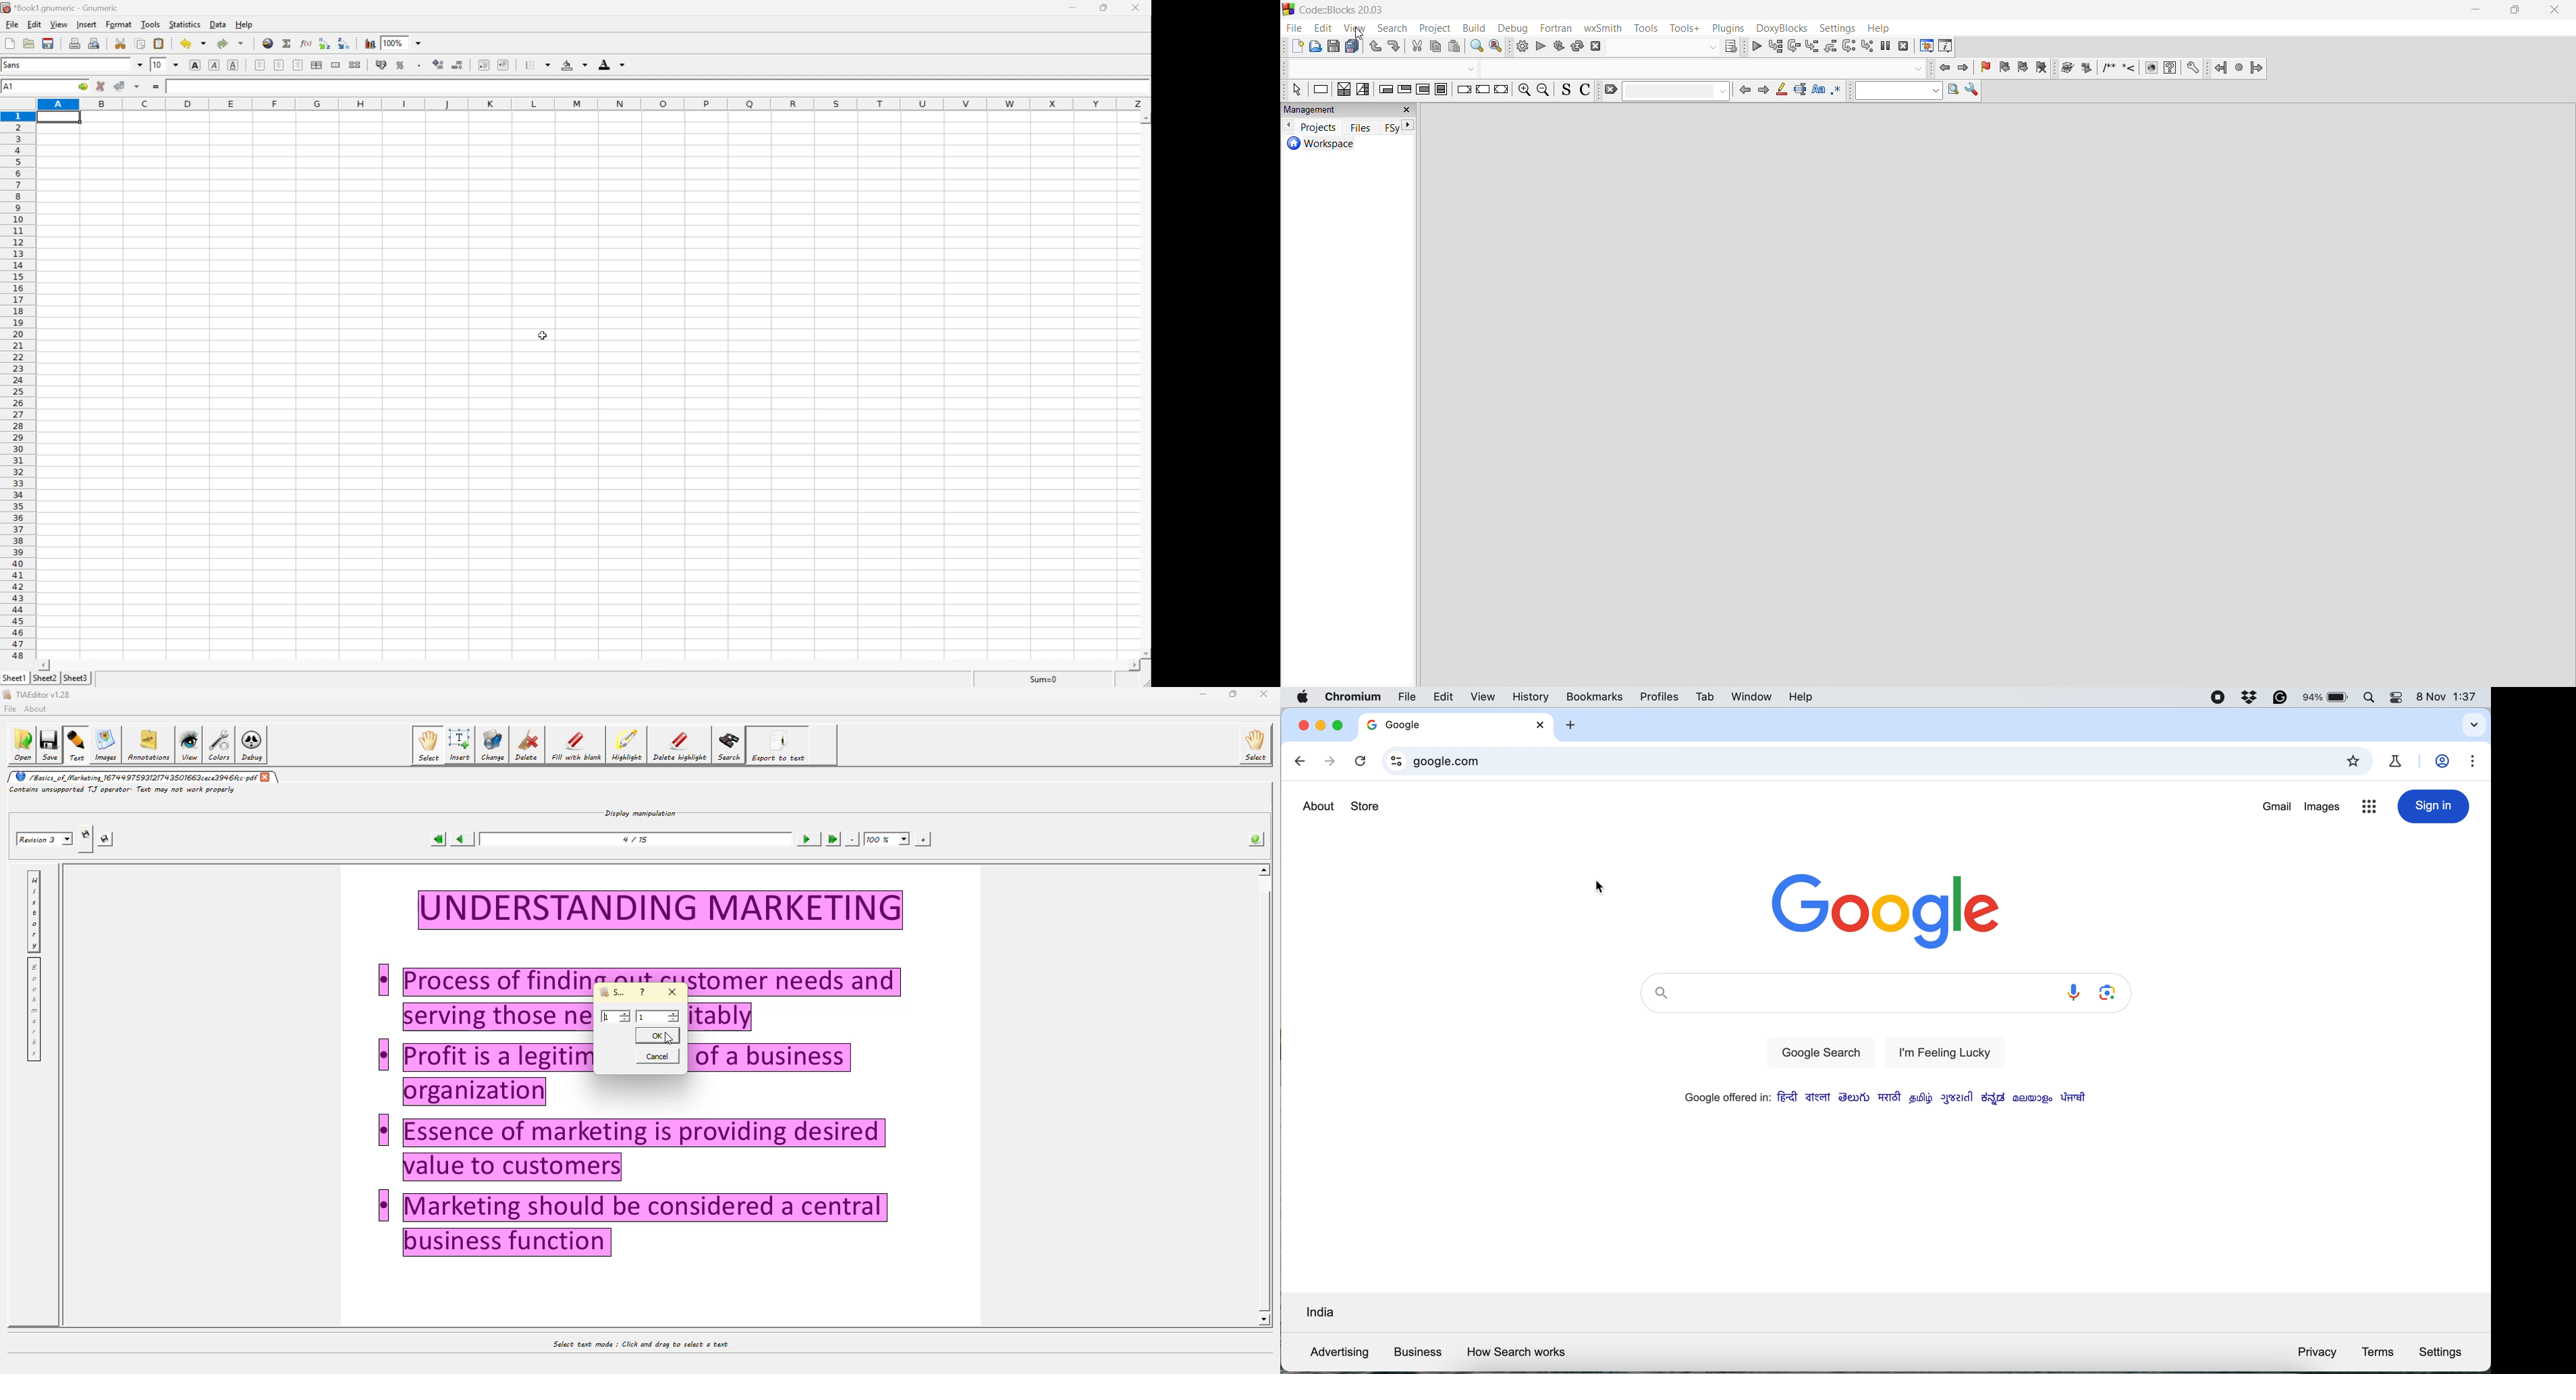 The image size is (2576, 1400). Describe the element at coordinates (158, 66) in the screenshot. I see `10` at that location.